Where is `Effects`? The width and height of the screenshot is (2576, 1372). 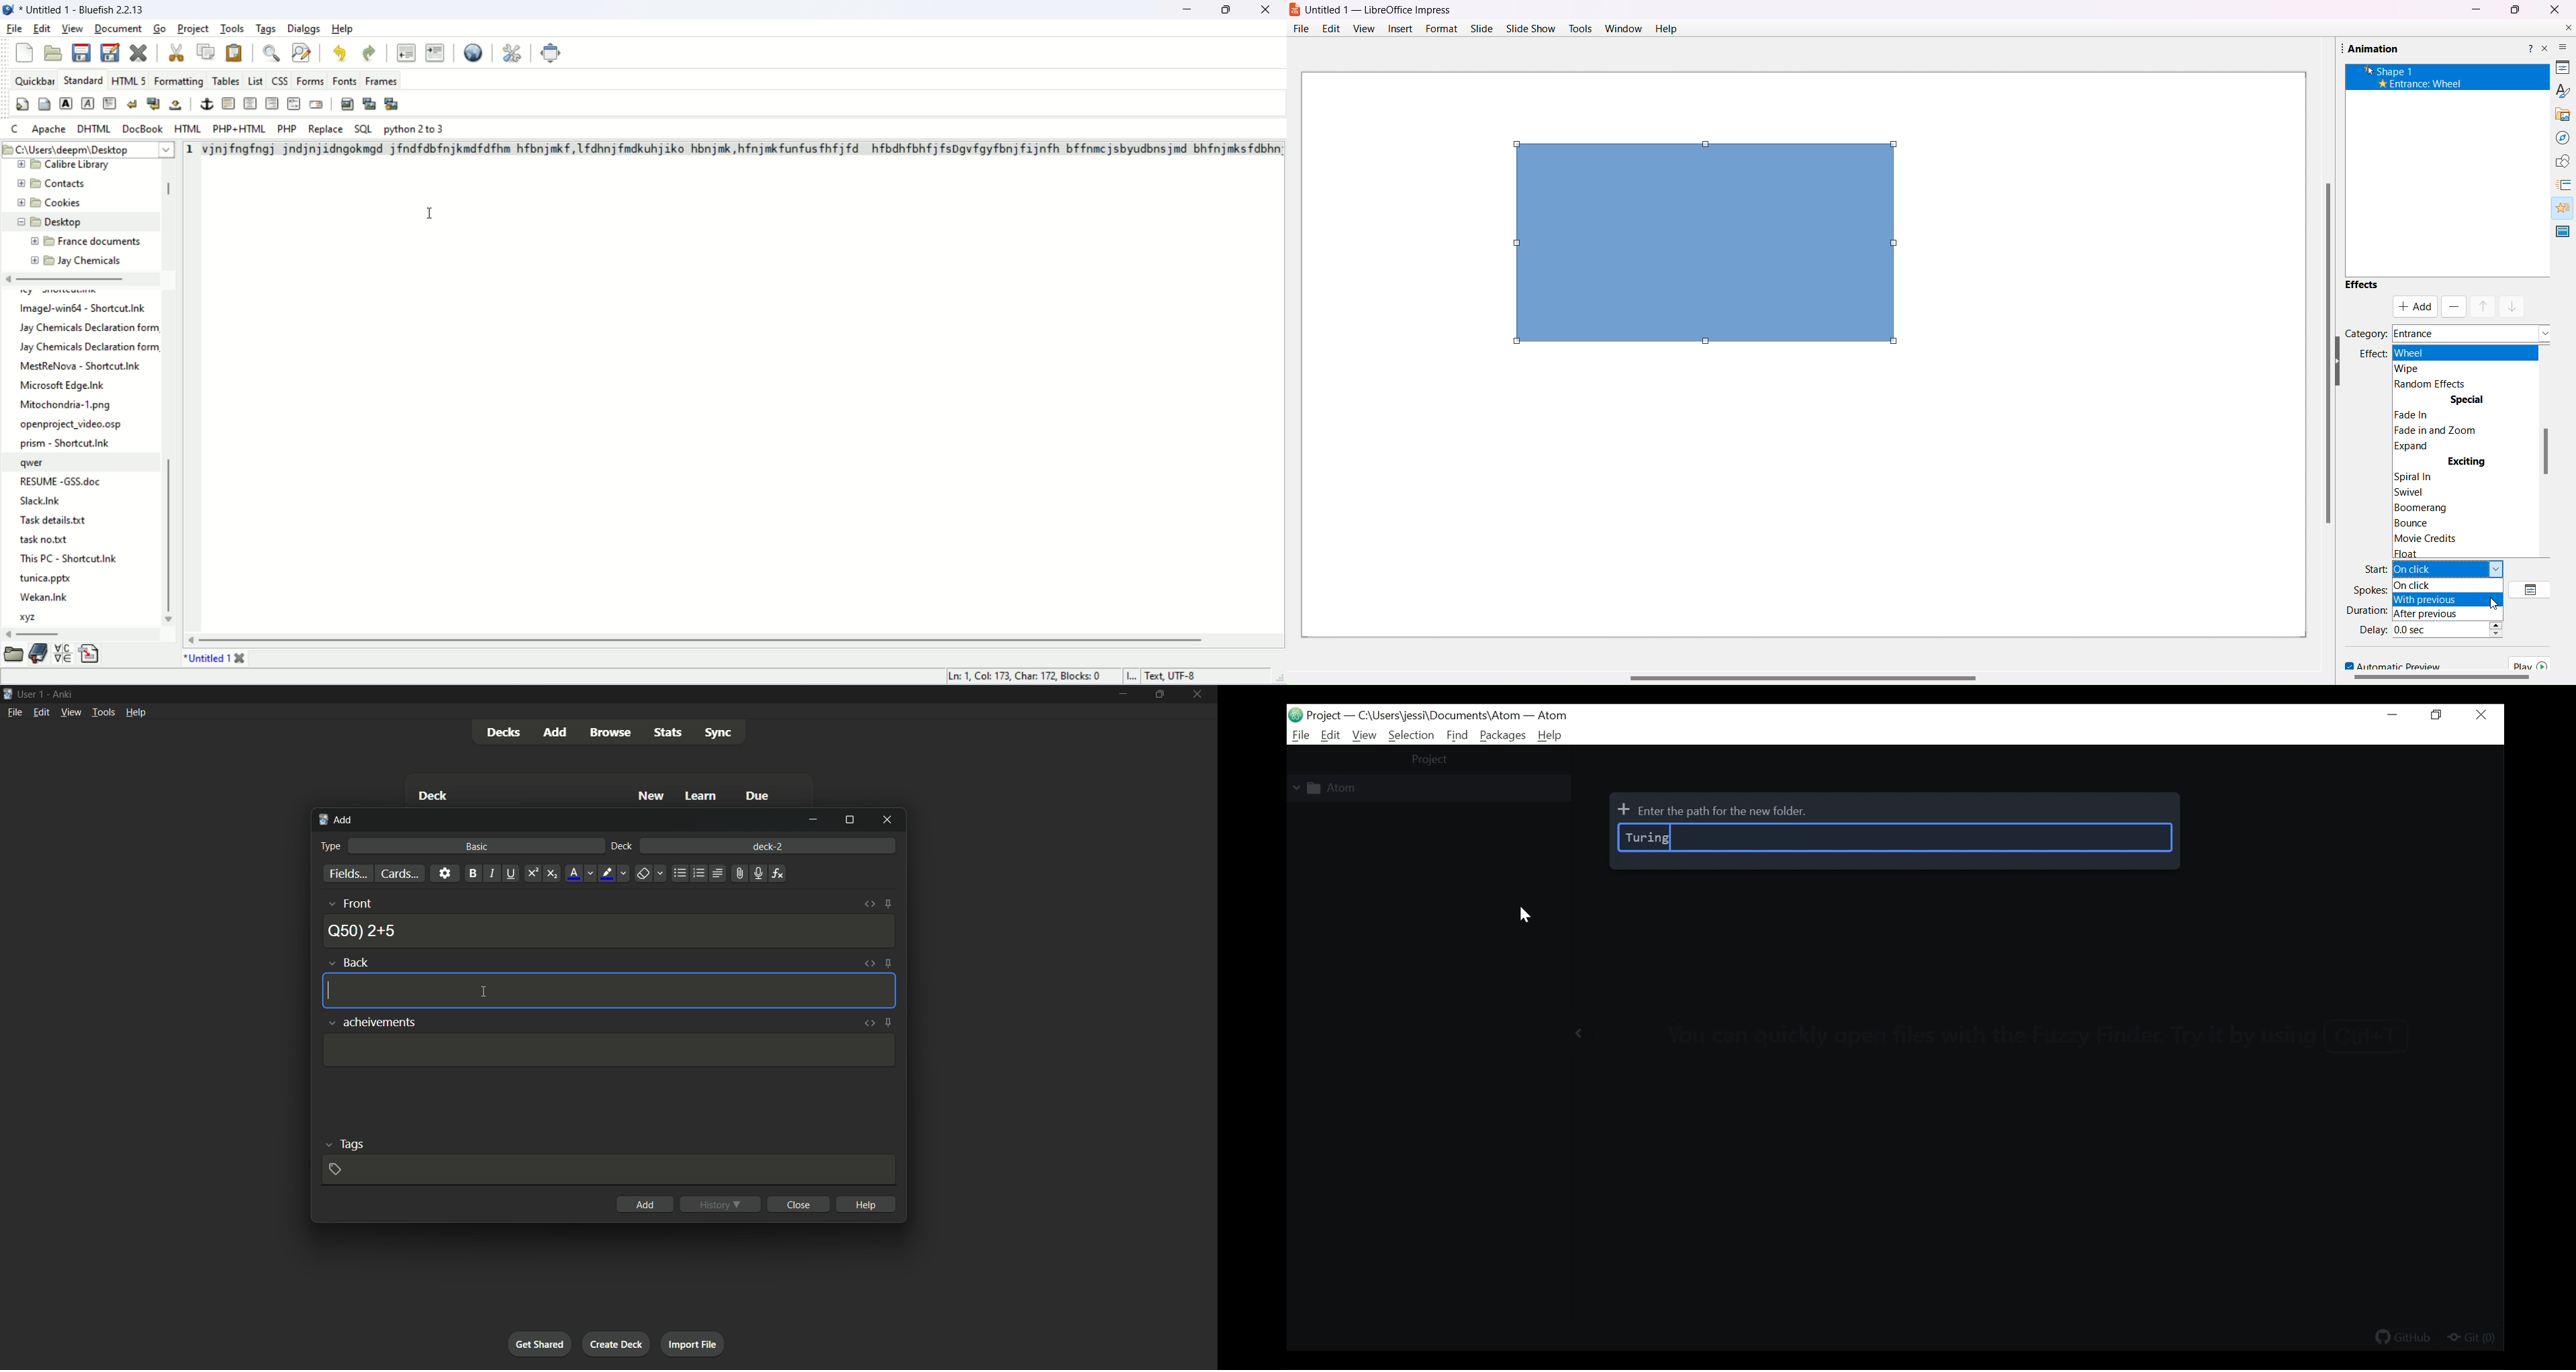
Effects is located at coordinates (2361, 284).